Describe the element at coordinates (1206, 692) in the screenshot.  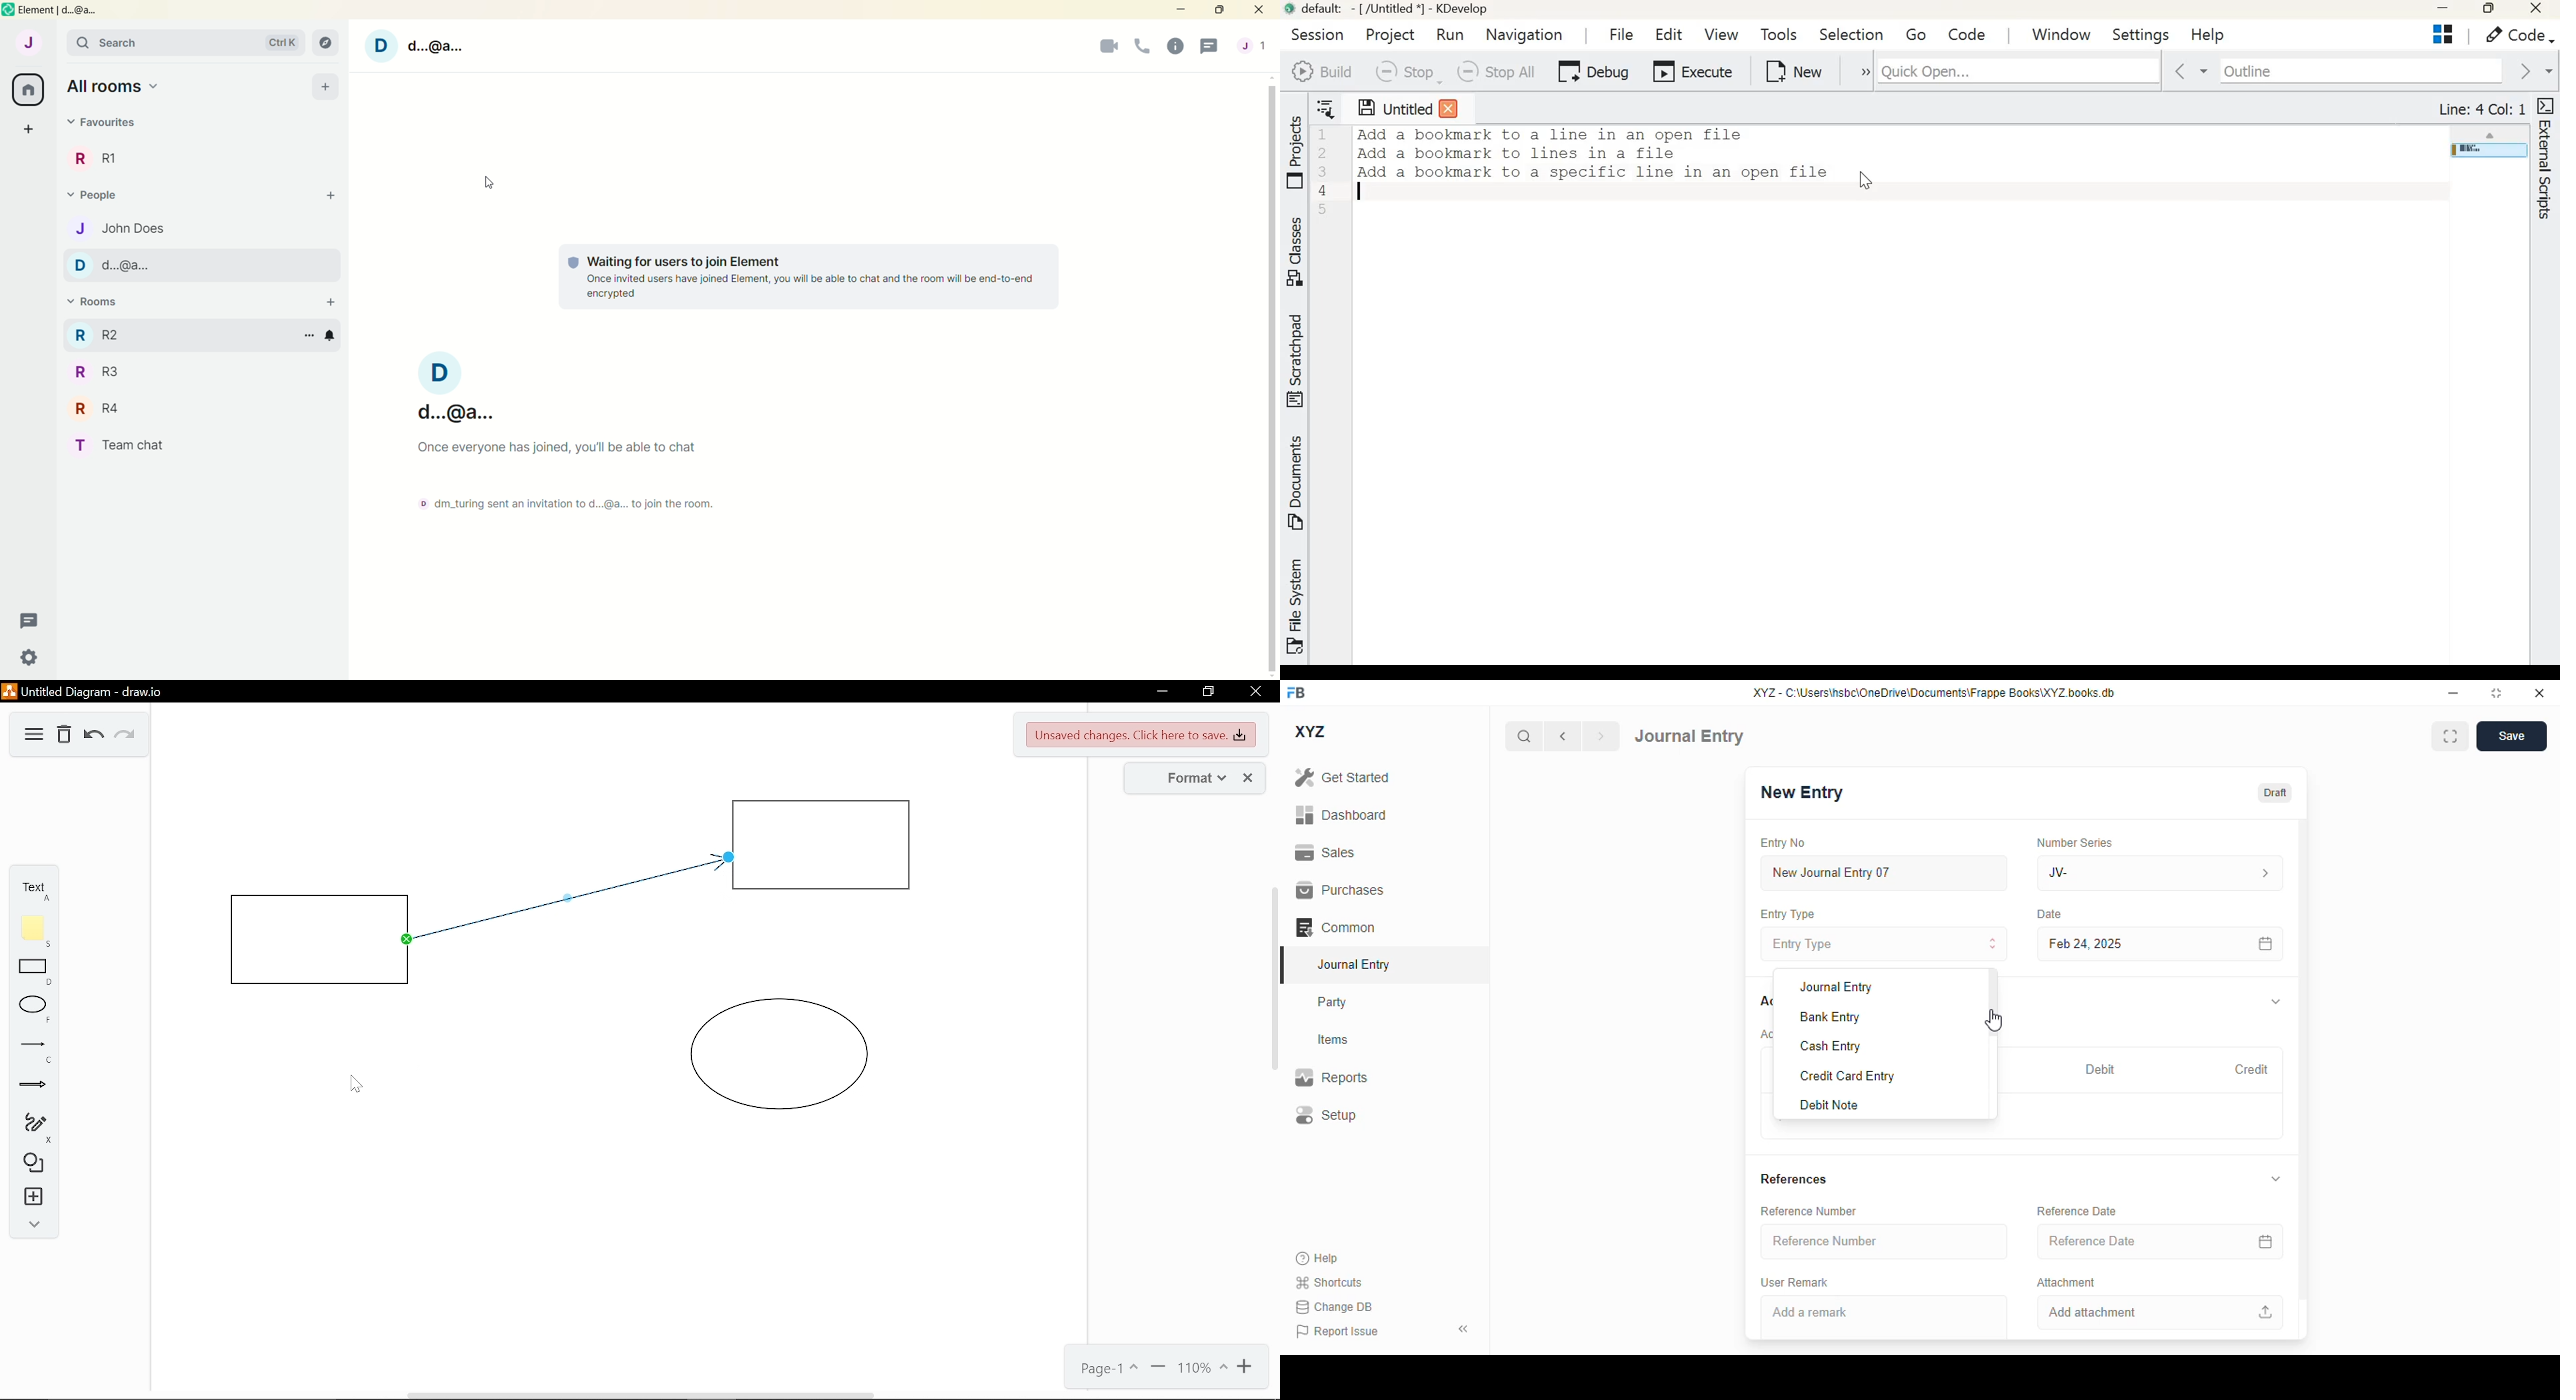
I see `Restore down` at that location.